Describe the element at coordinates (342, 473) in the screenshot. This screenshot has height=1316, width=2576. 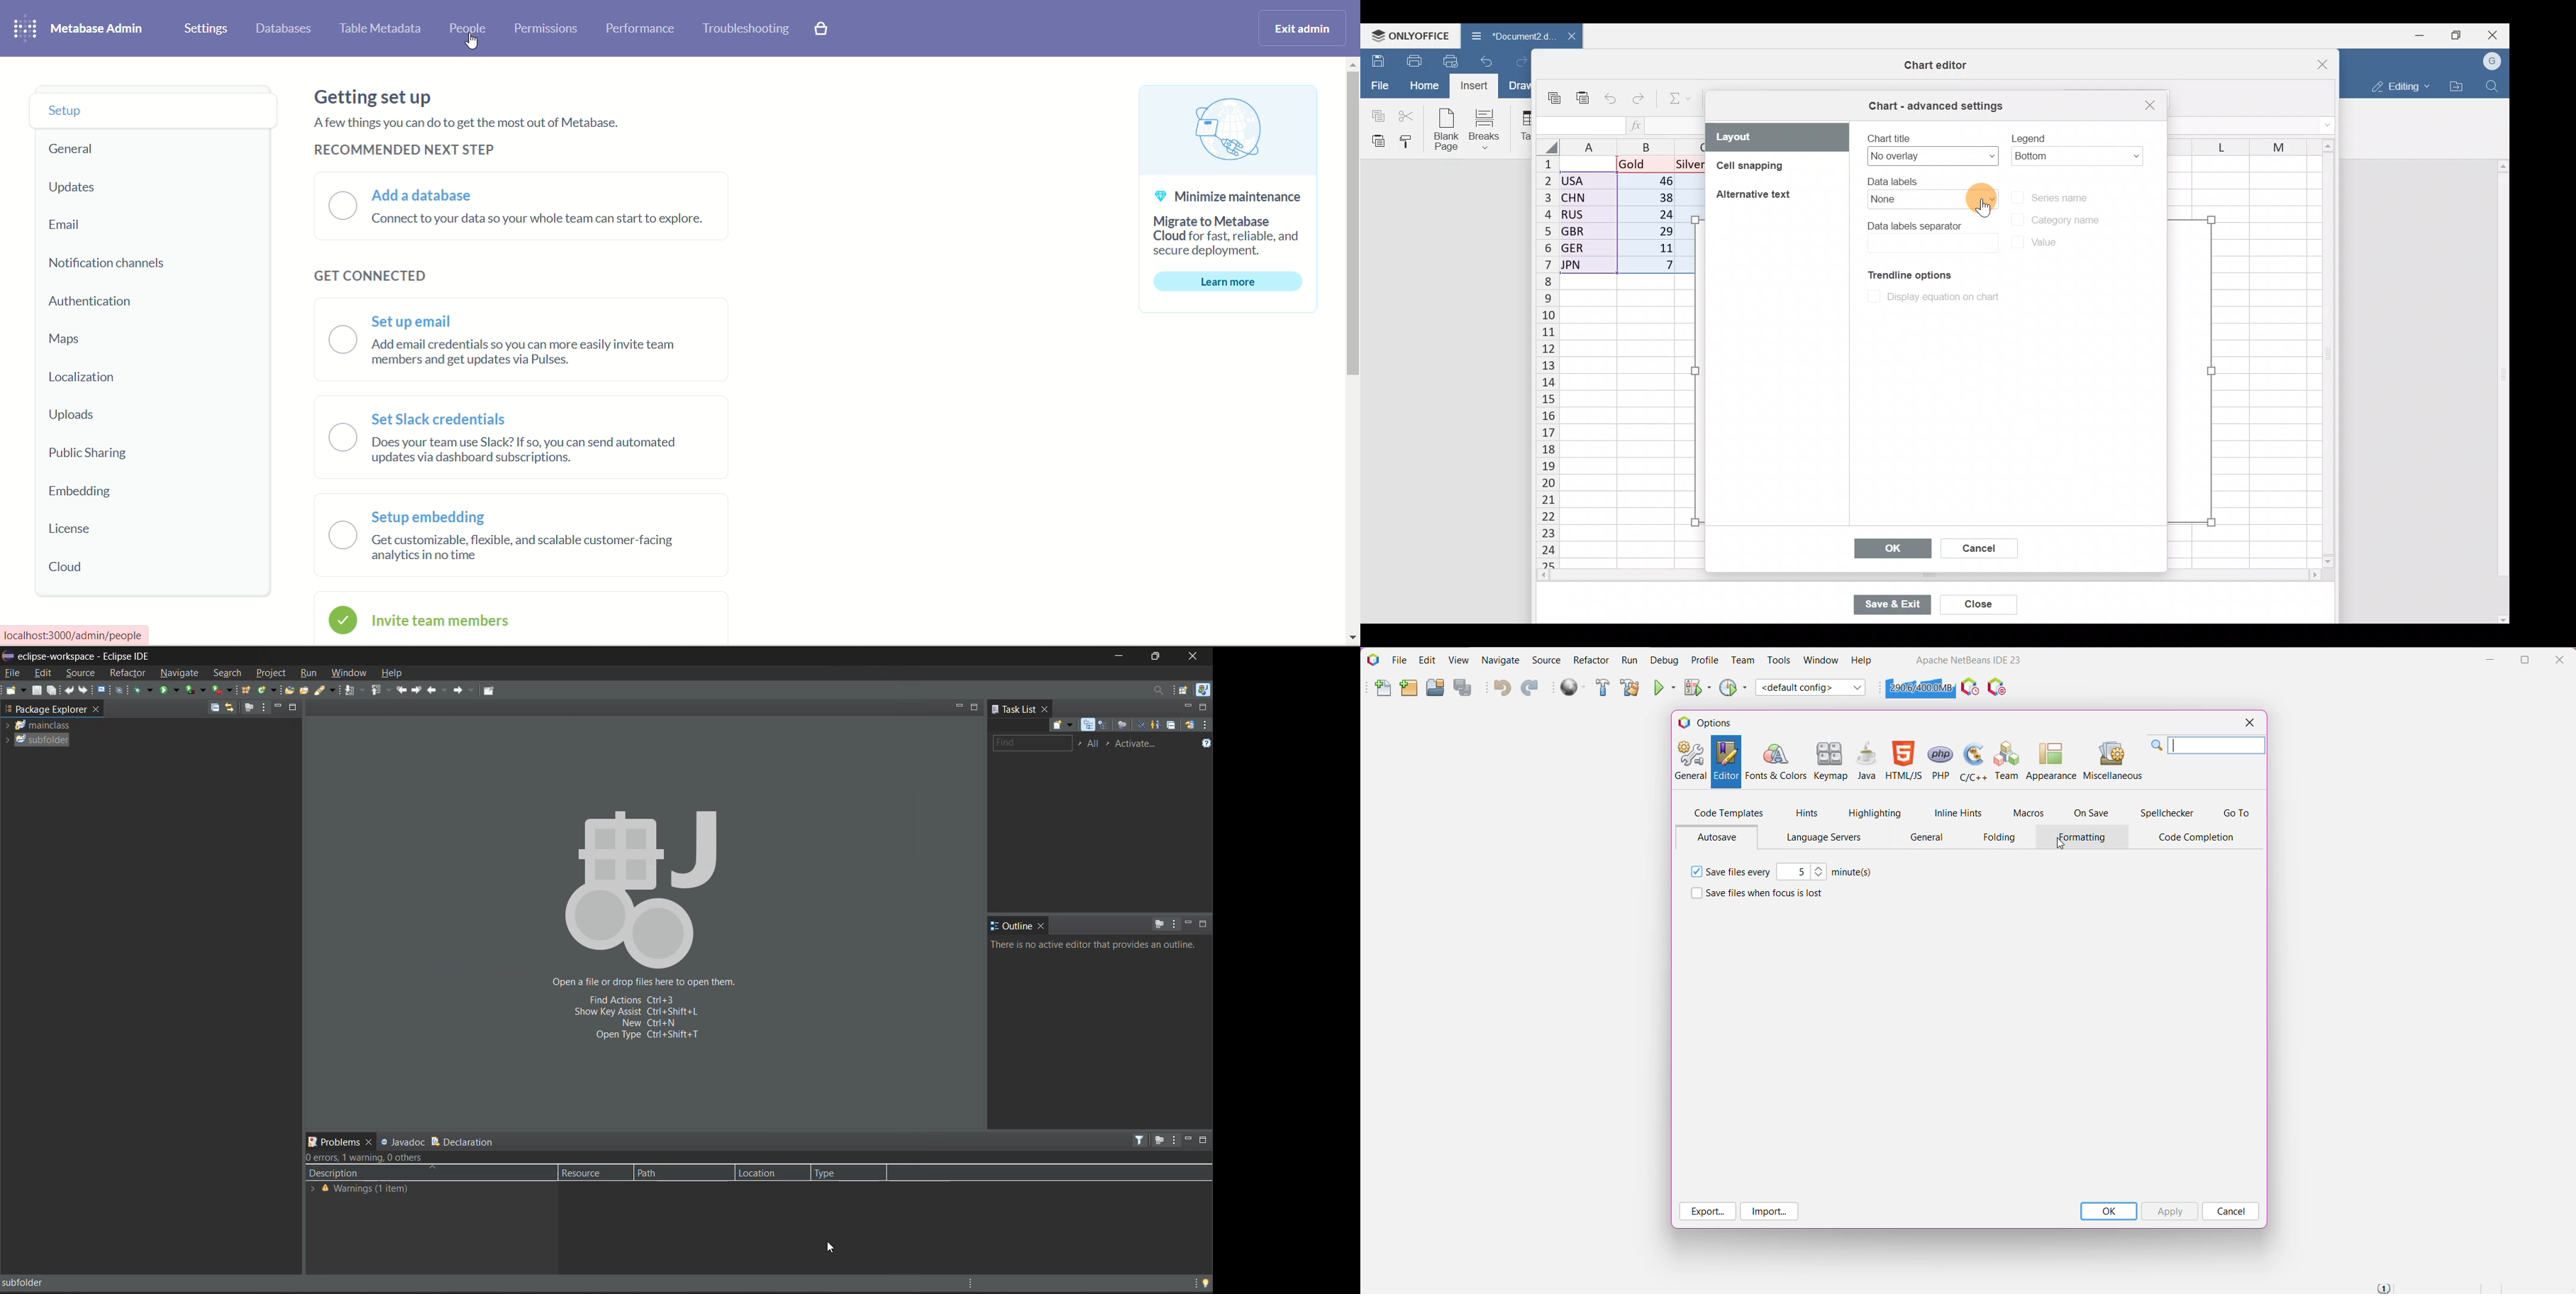
I see `toggle button` at that location.